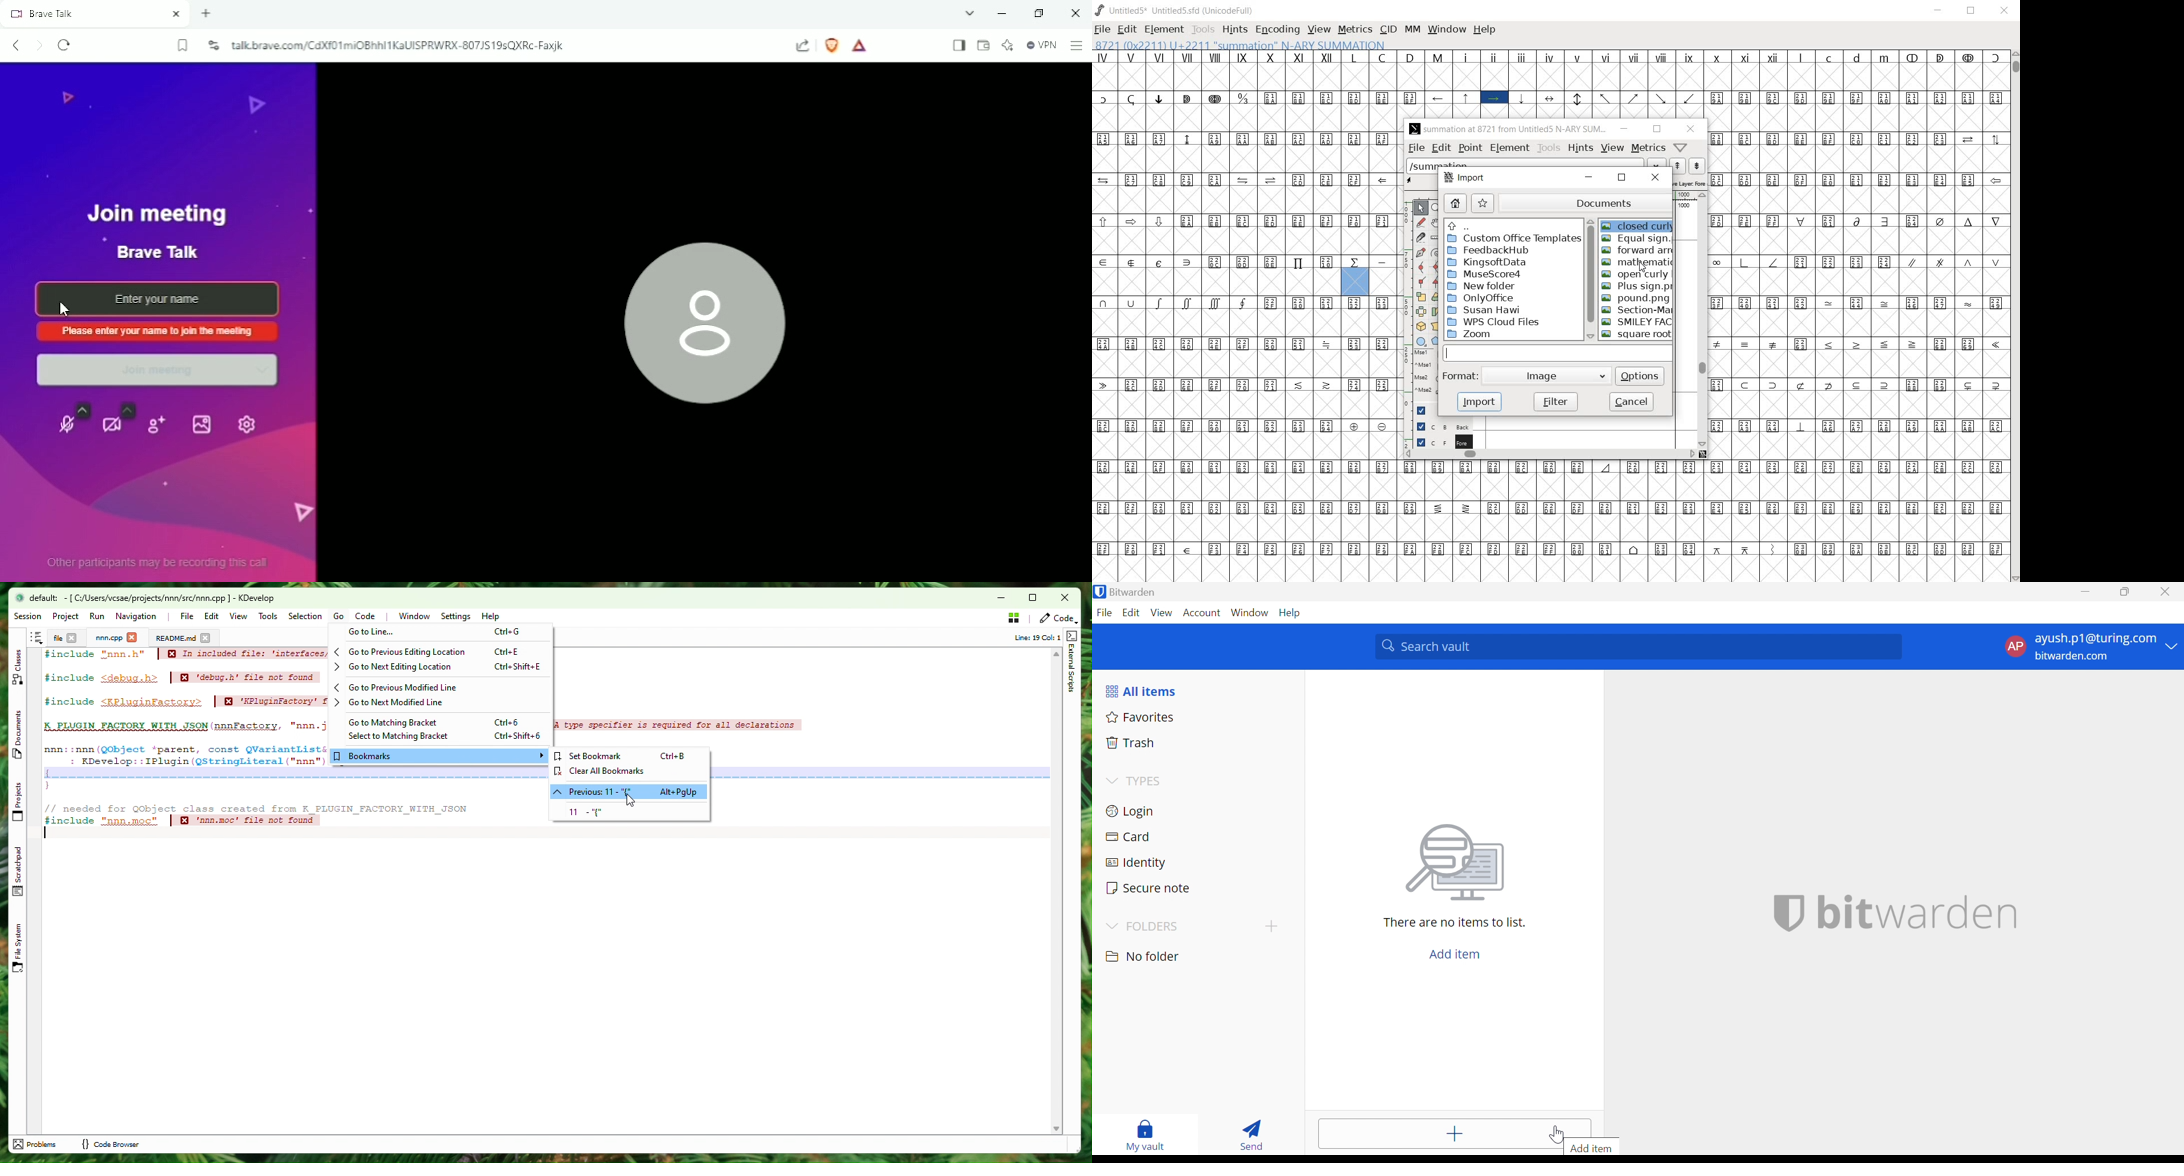 This screenshot has height=1176, width=2184. What do you see at coordinates (1355, 29) in the screenshot?
I see `METRICS` at bounding box center [1355, 29].